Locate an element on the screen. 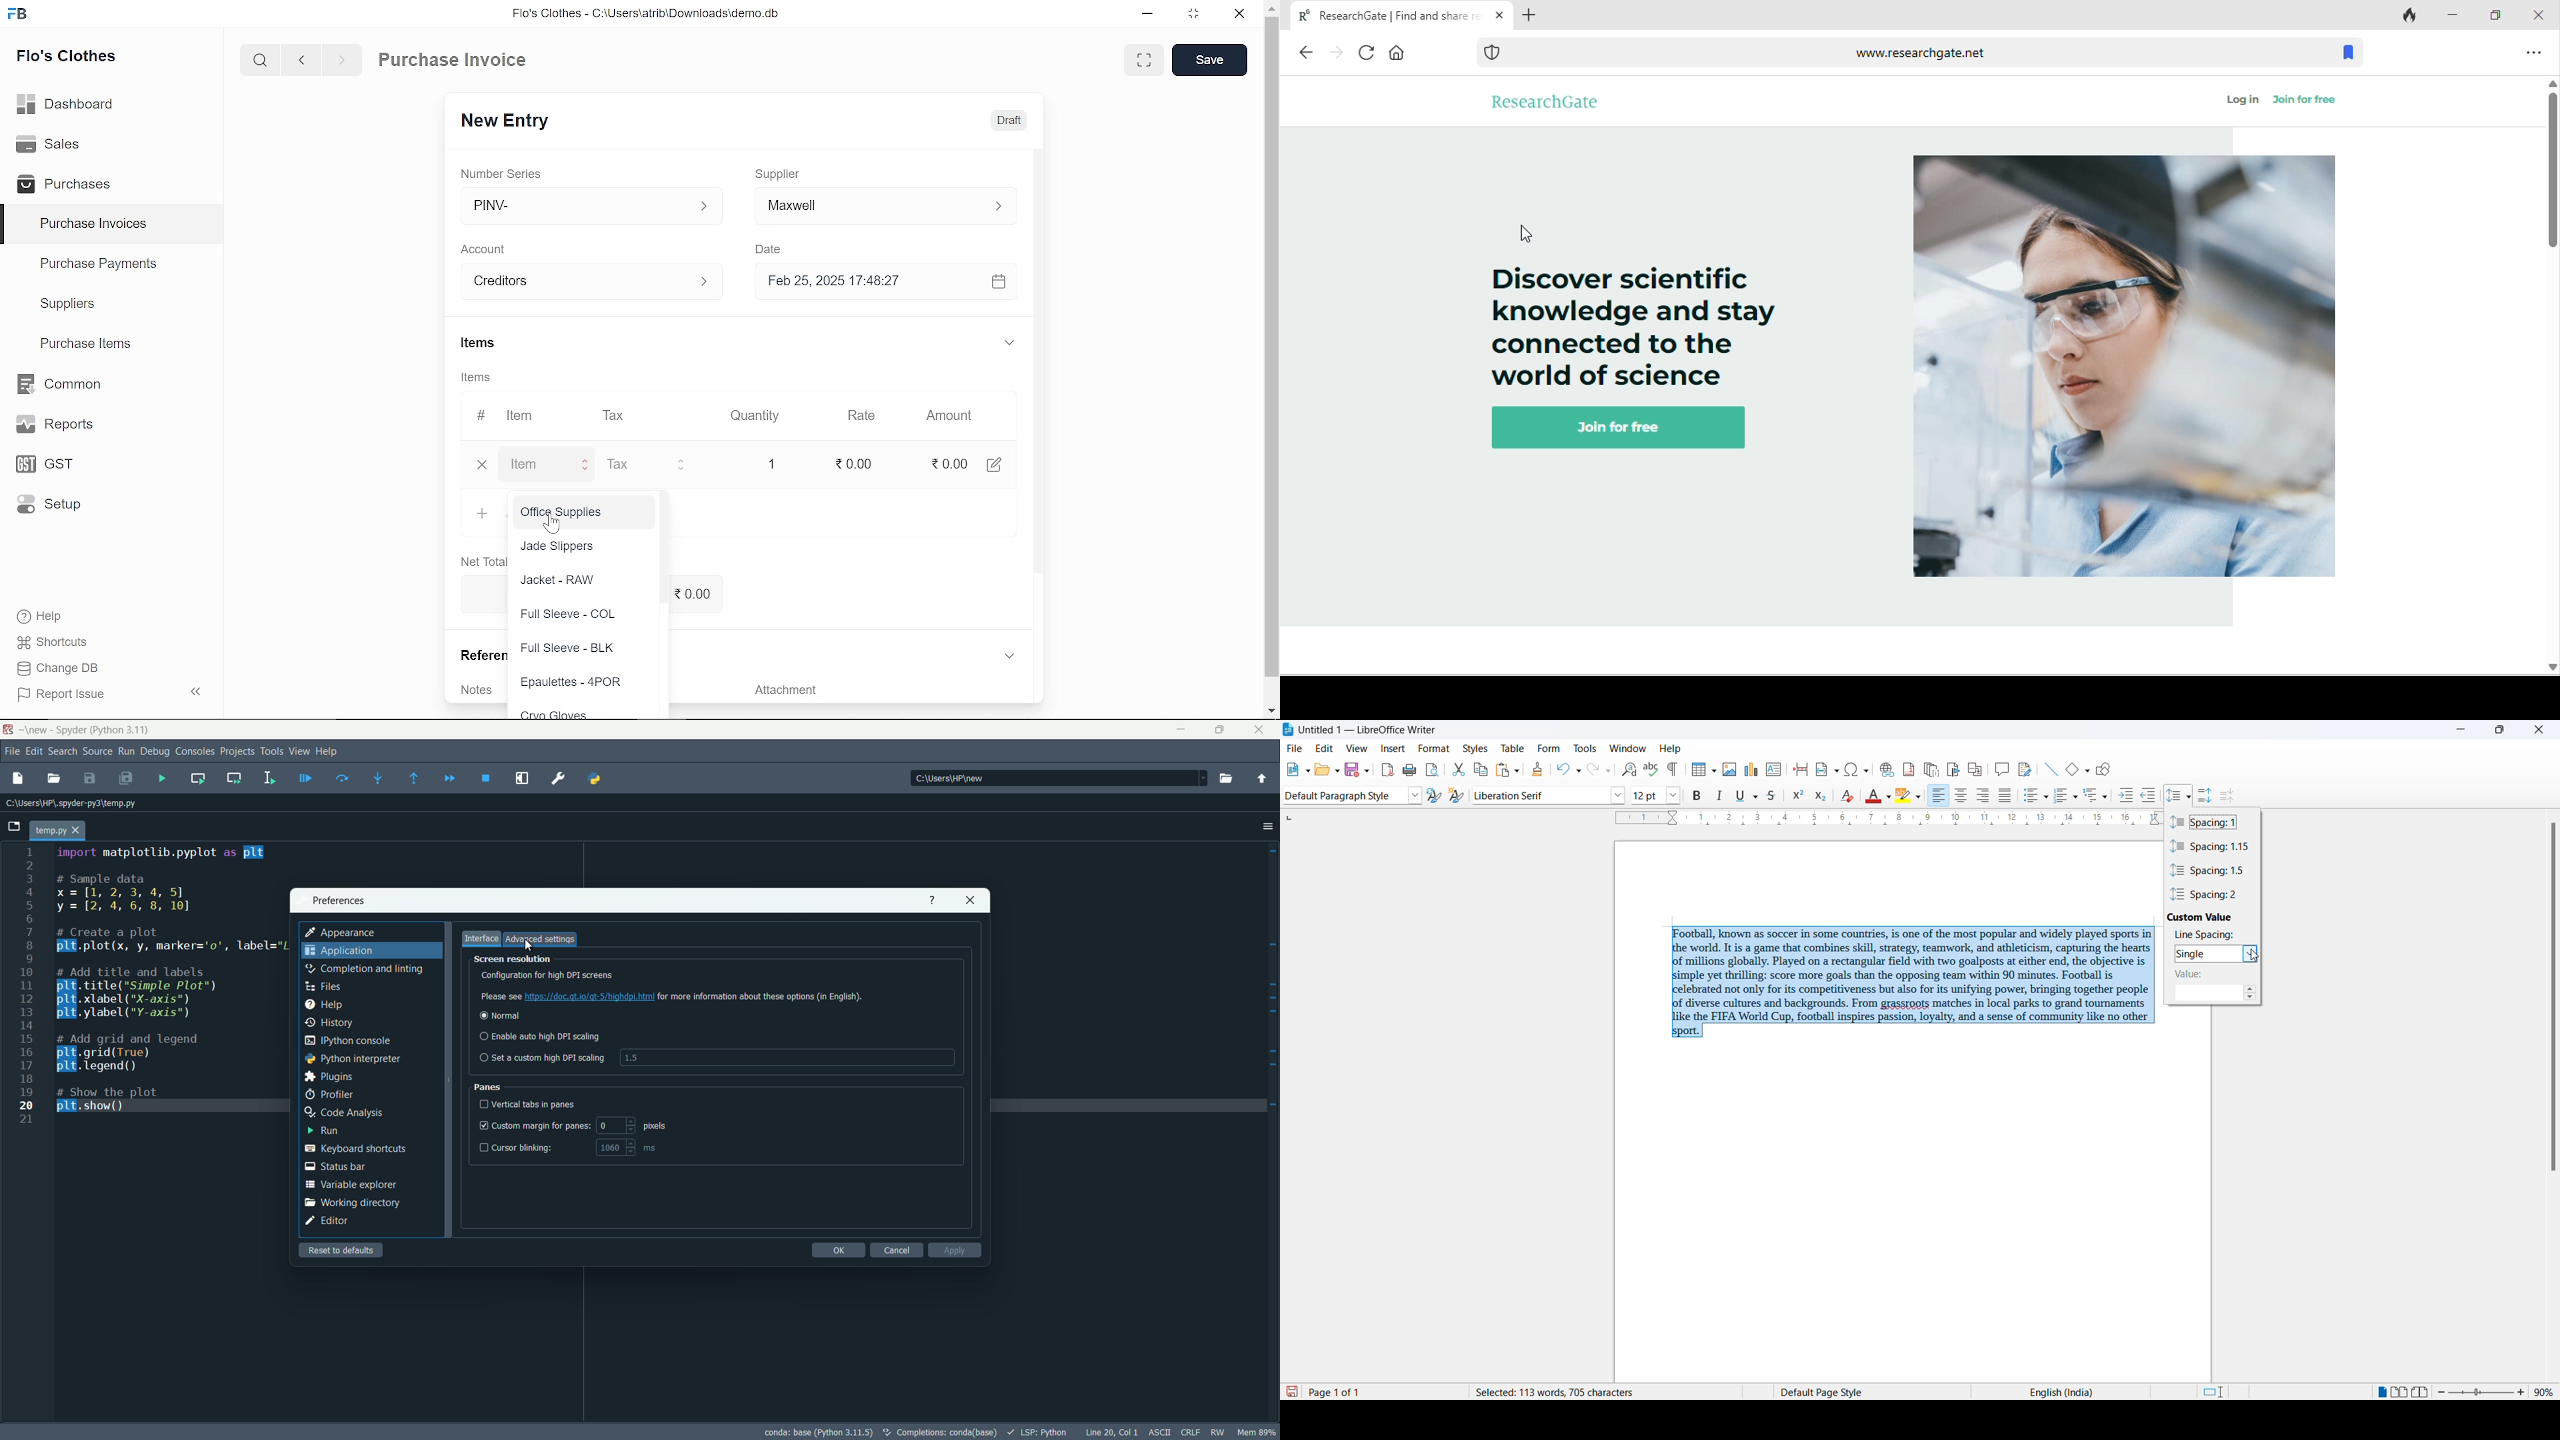  line spacing is located at coordinates (2205, 934).